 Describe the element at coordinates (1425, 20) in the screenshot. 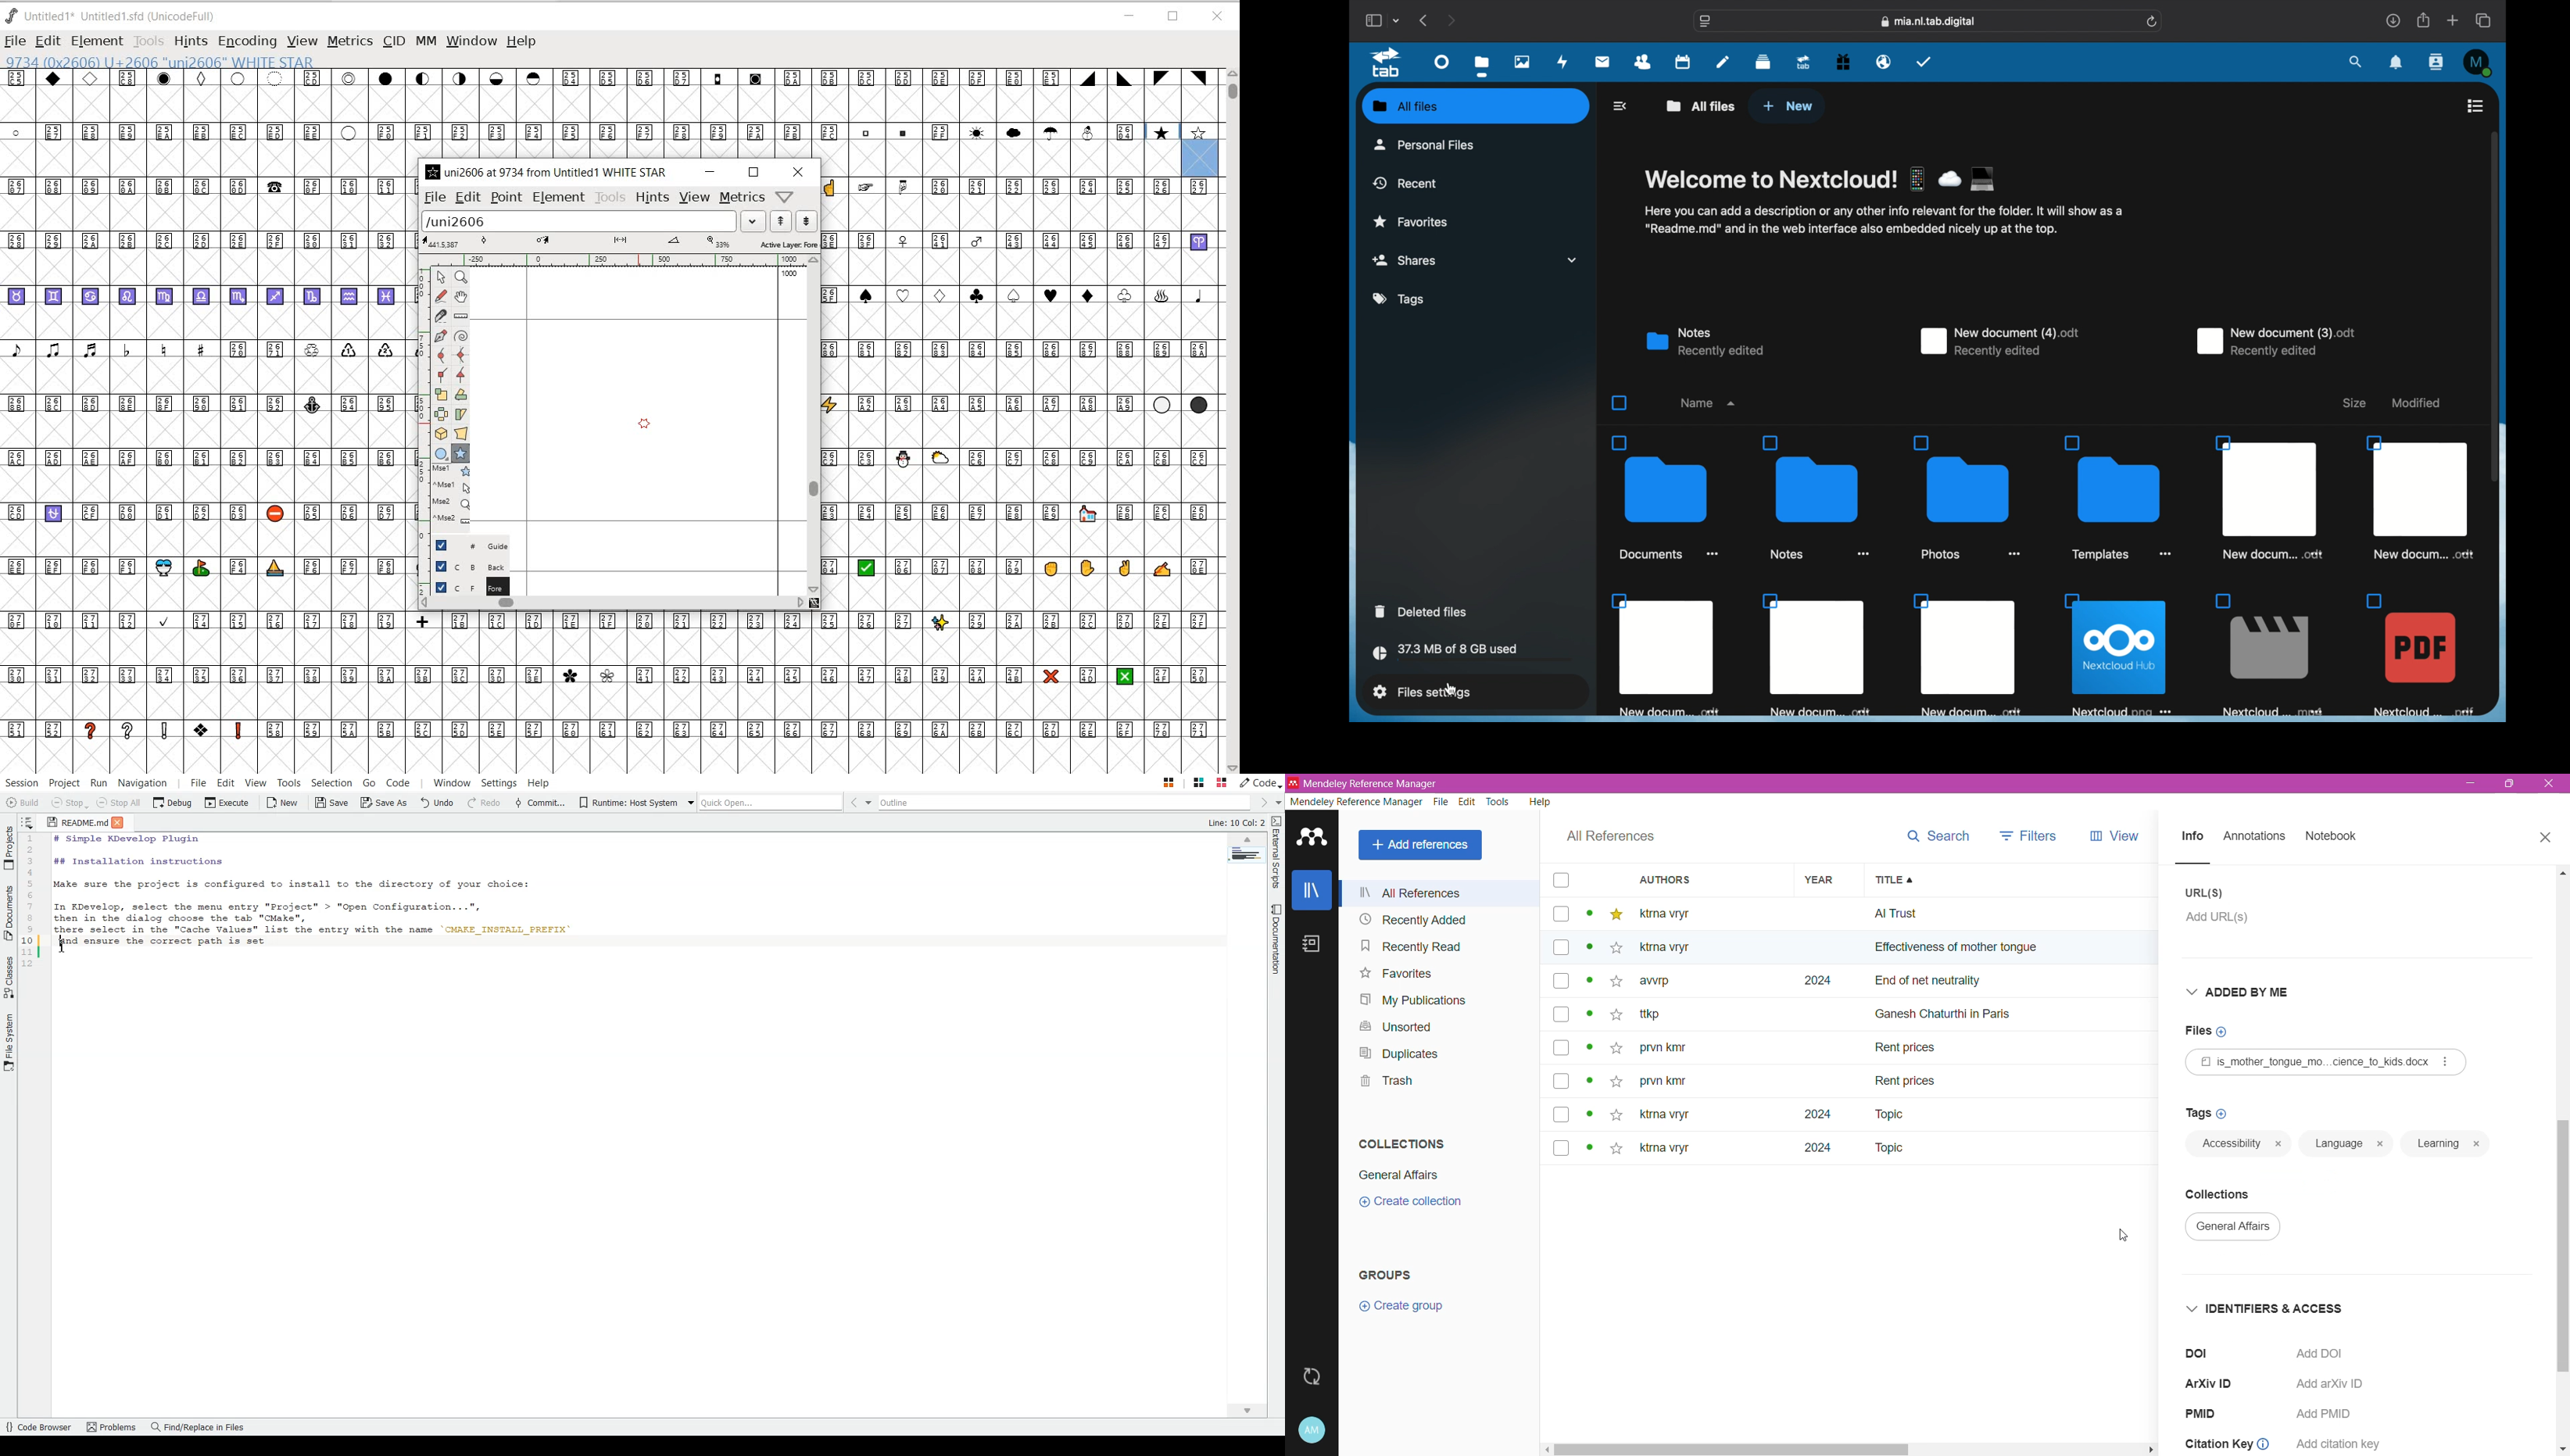

I see `previous` at that location.